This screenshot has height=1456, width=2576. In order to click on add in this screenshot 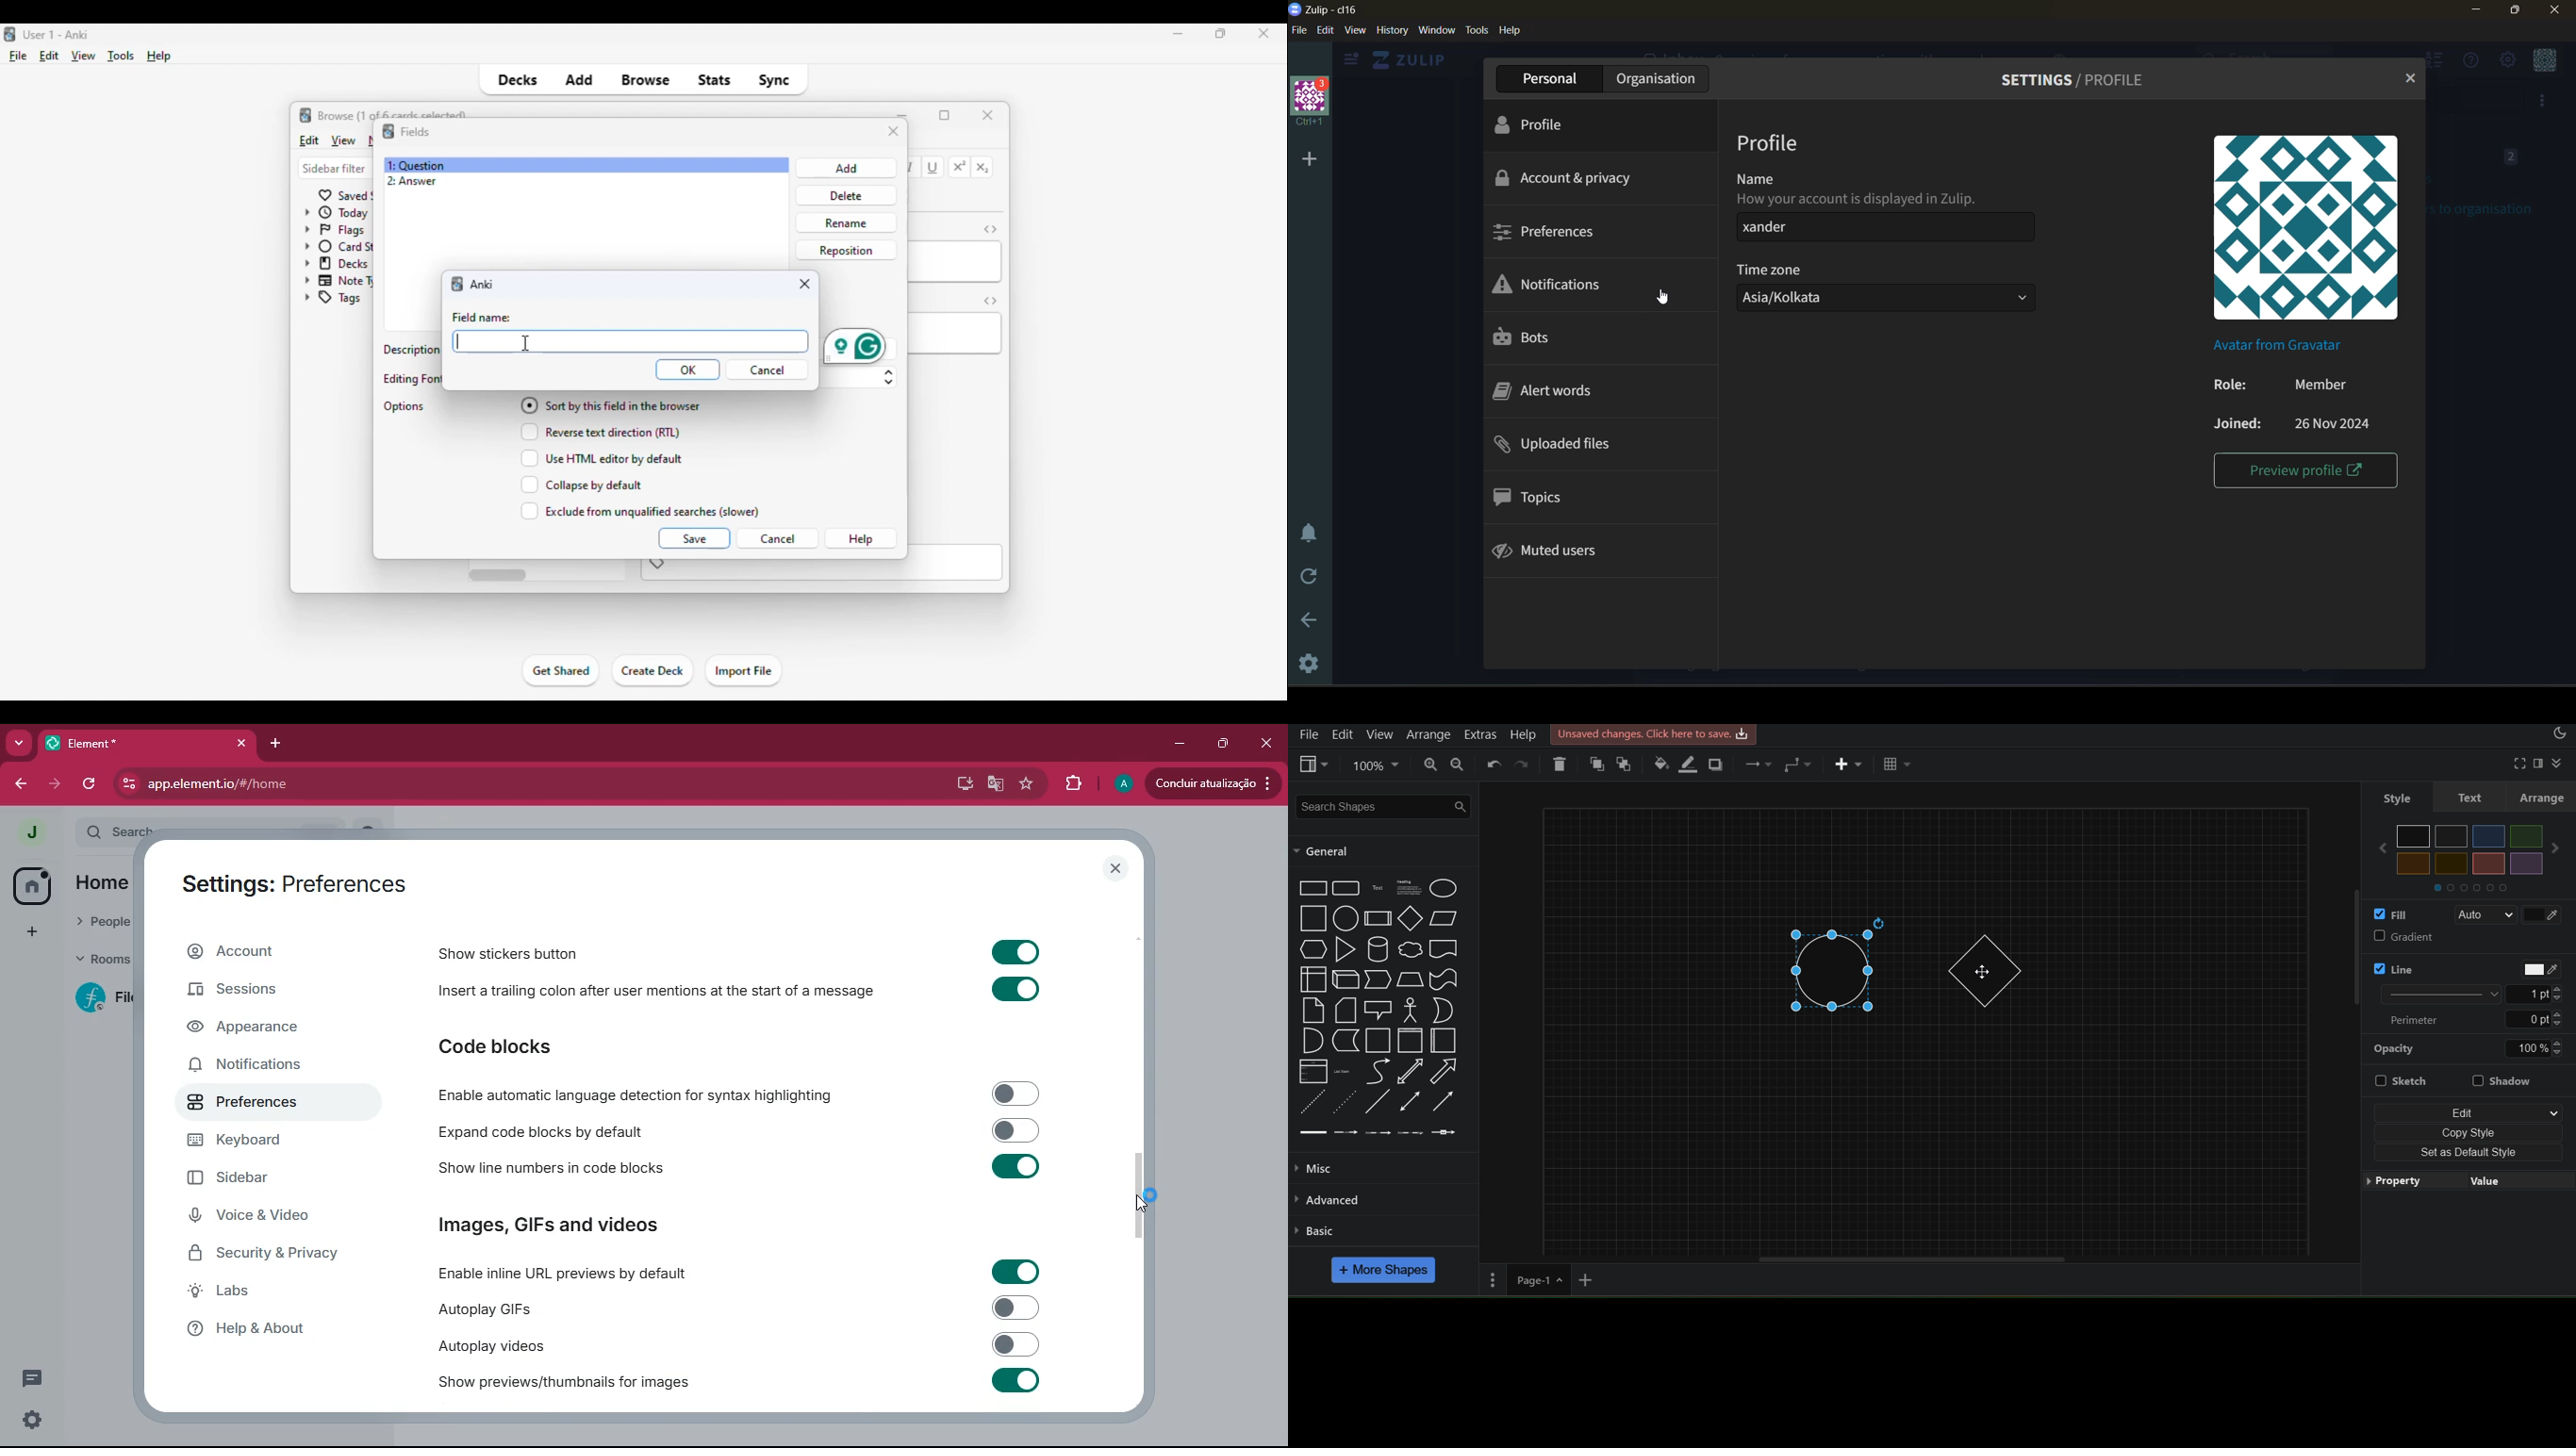, I will do `click(579, 80)`.